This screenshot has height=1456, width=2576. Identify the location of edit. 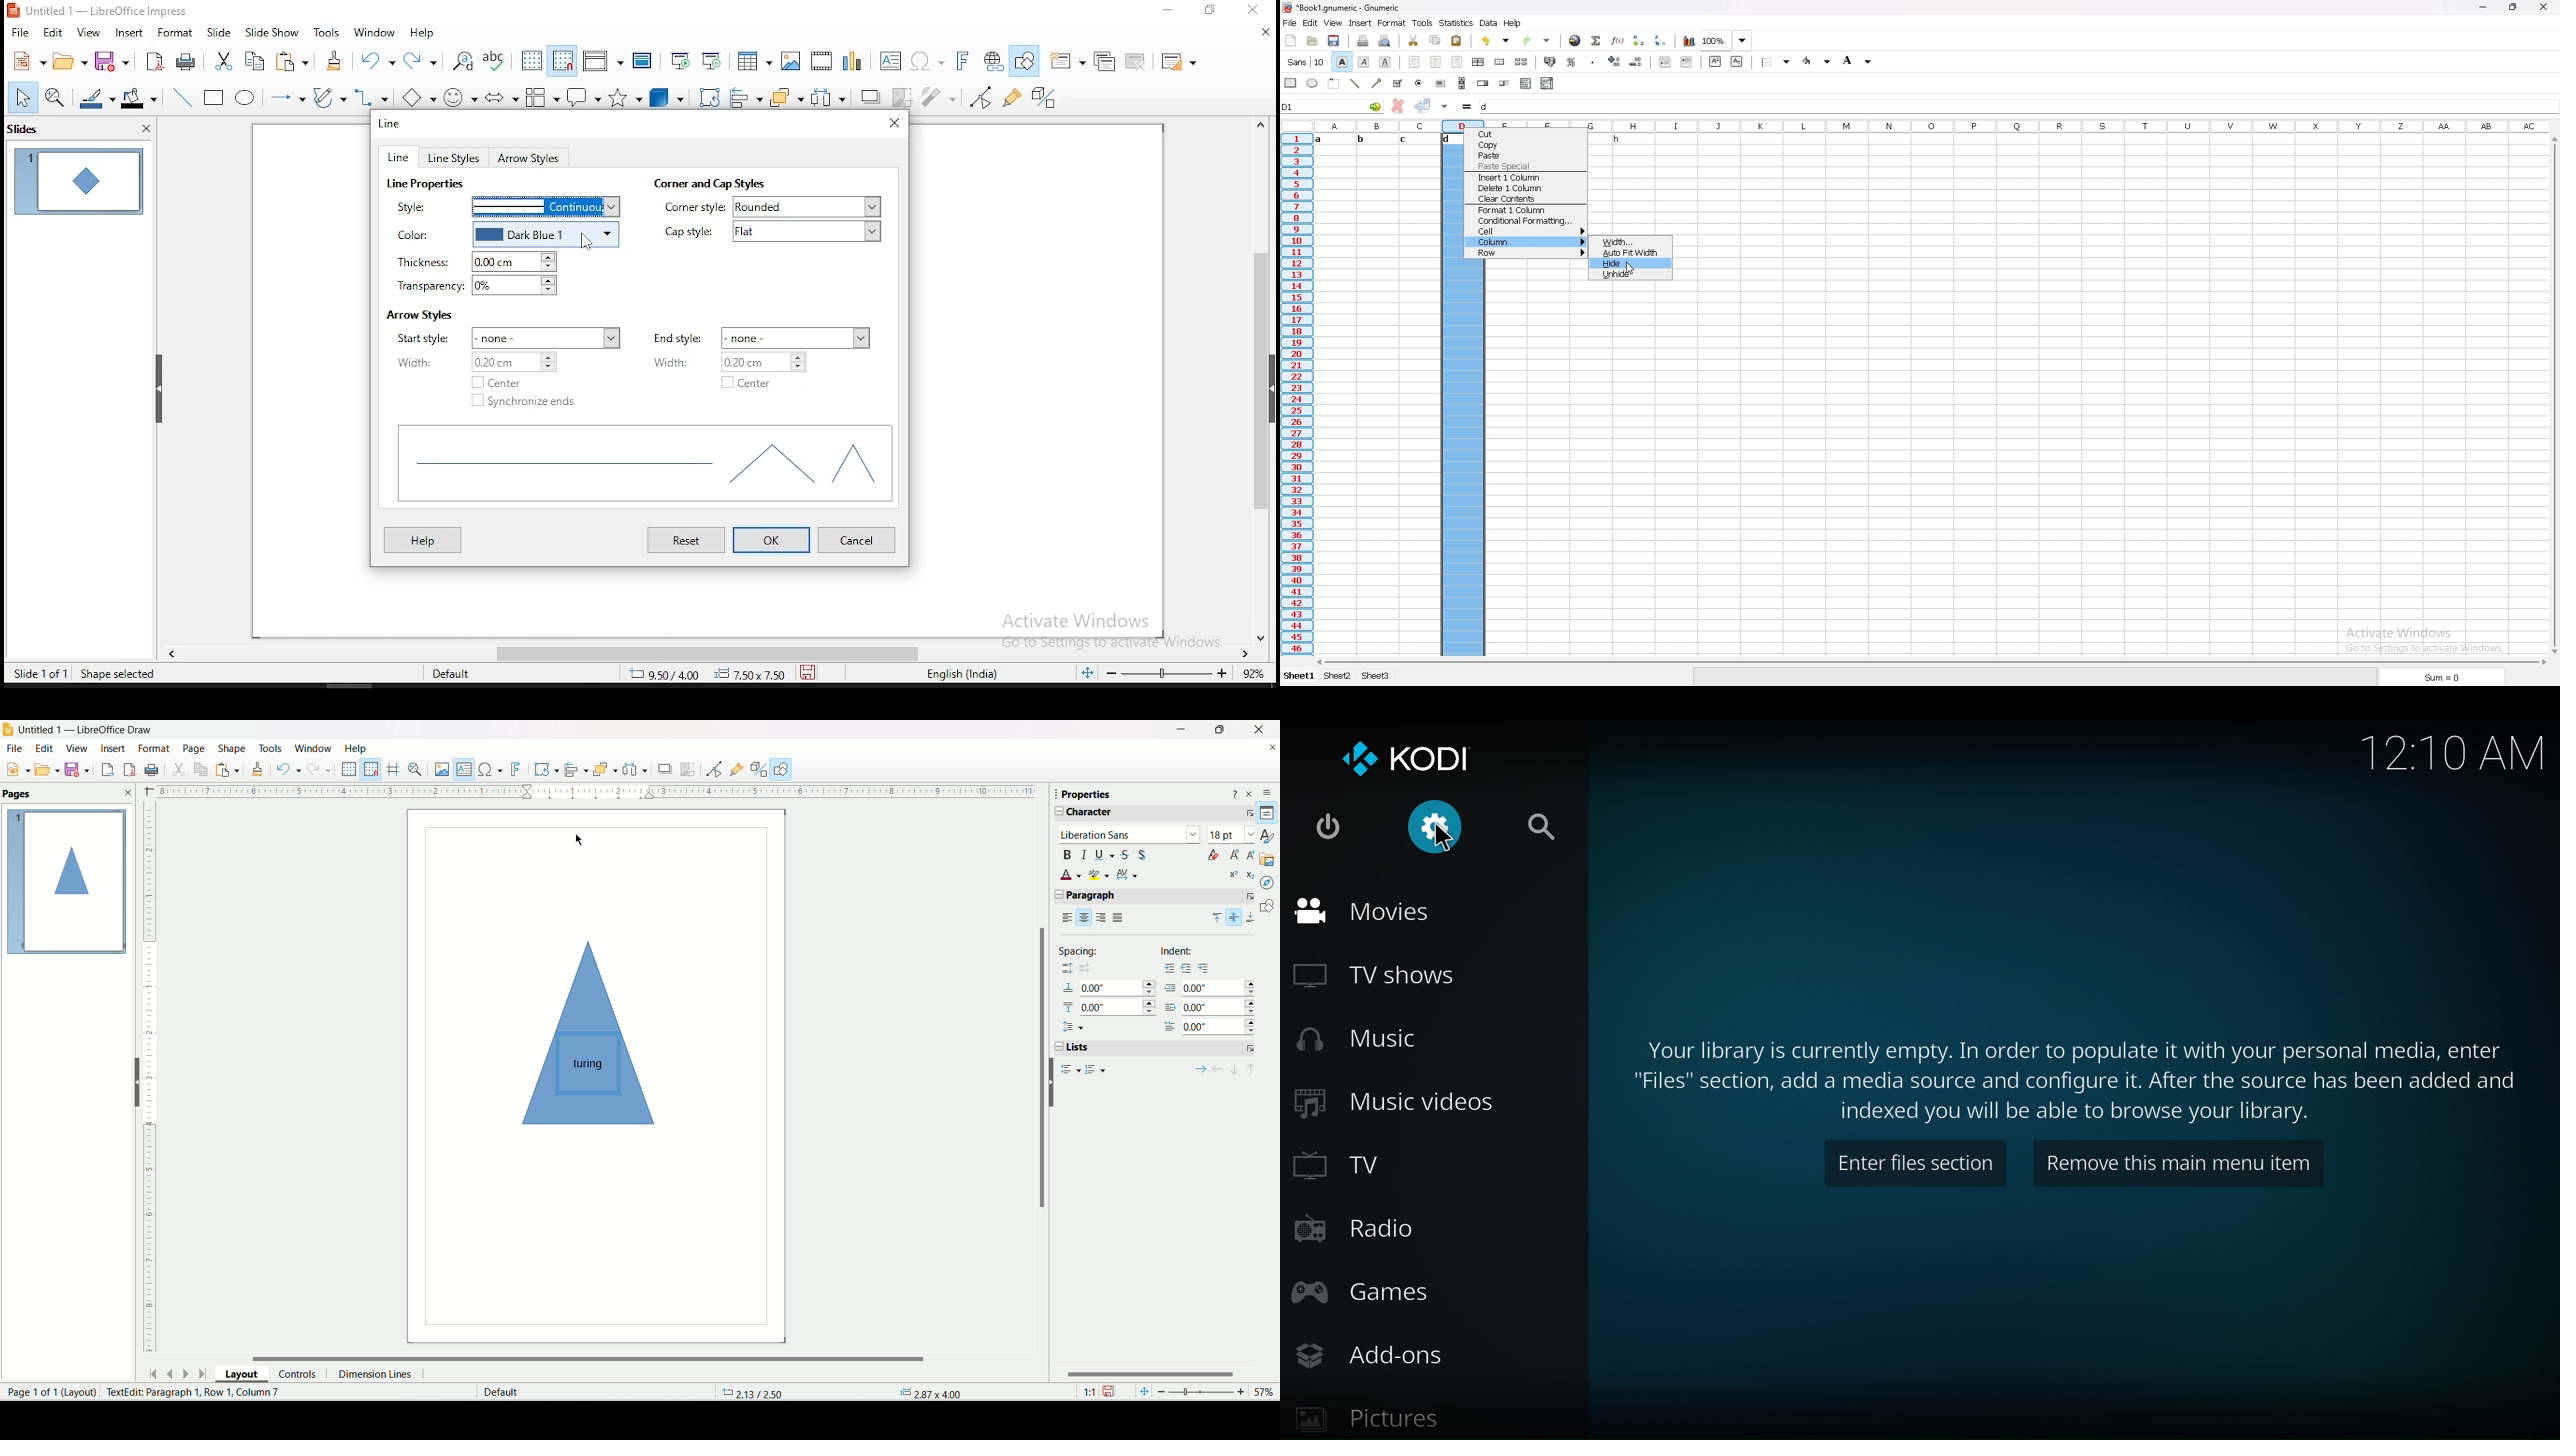
(51, 32).